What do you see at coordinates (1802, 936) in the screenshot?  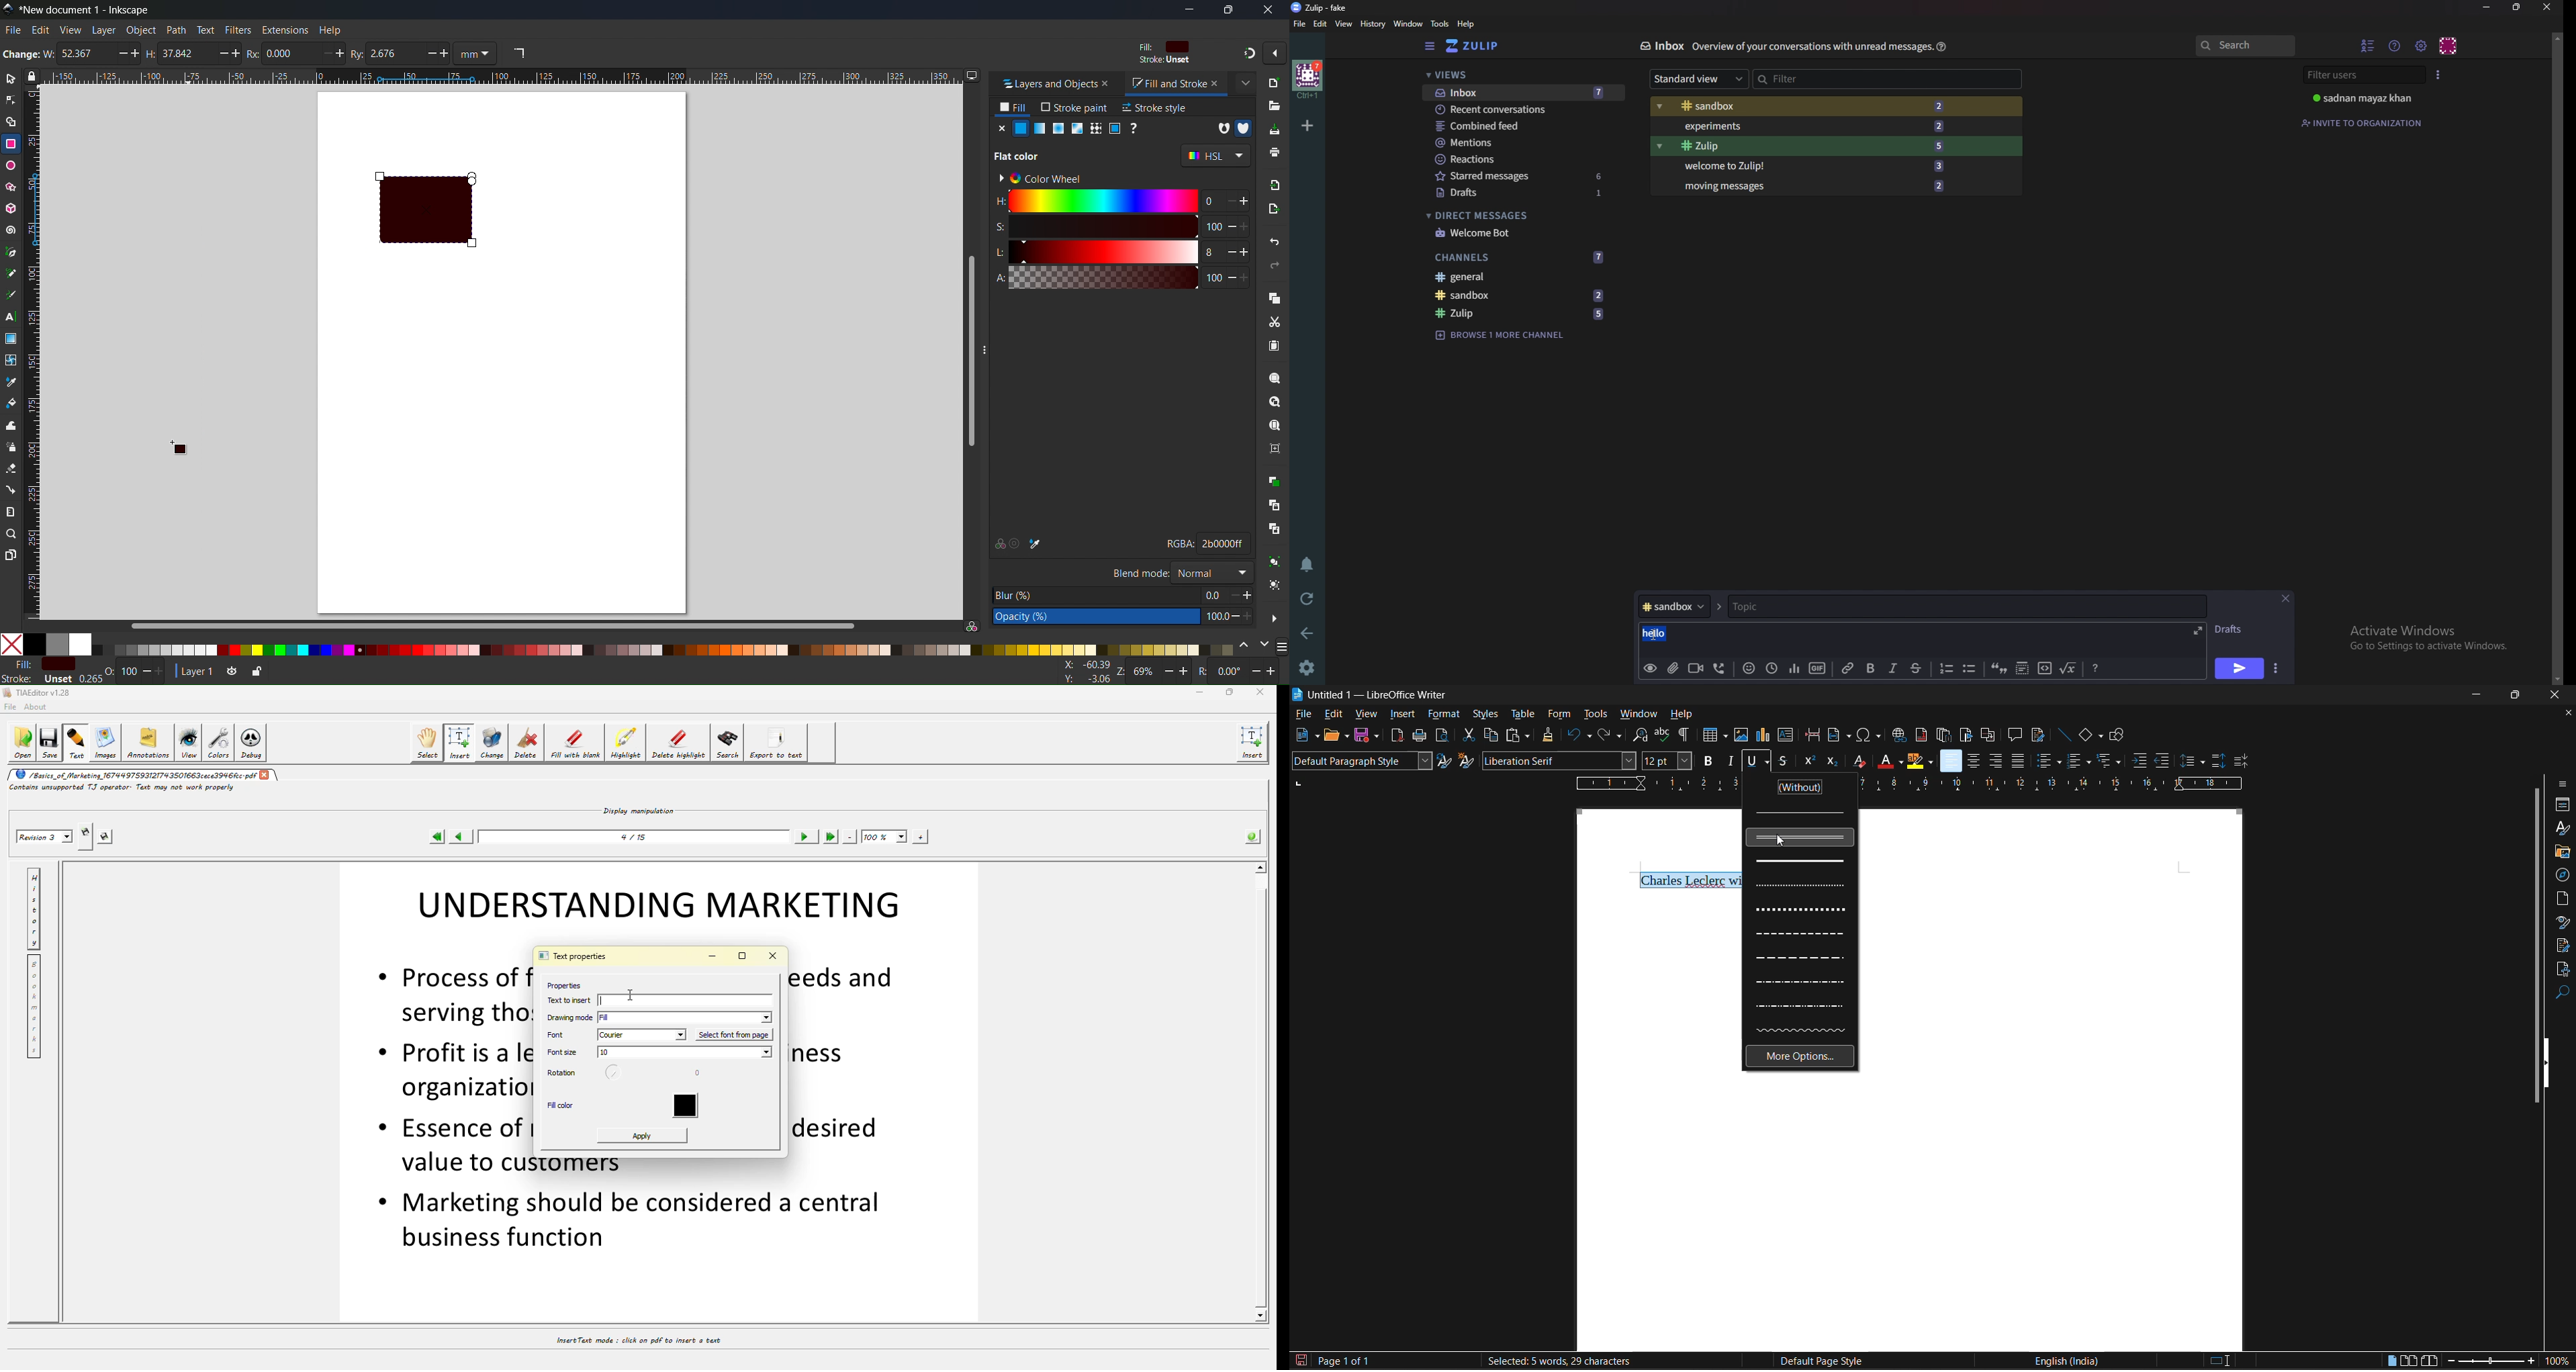 I see `dash` at bounding box center [1802, 936].